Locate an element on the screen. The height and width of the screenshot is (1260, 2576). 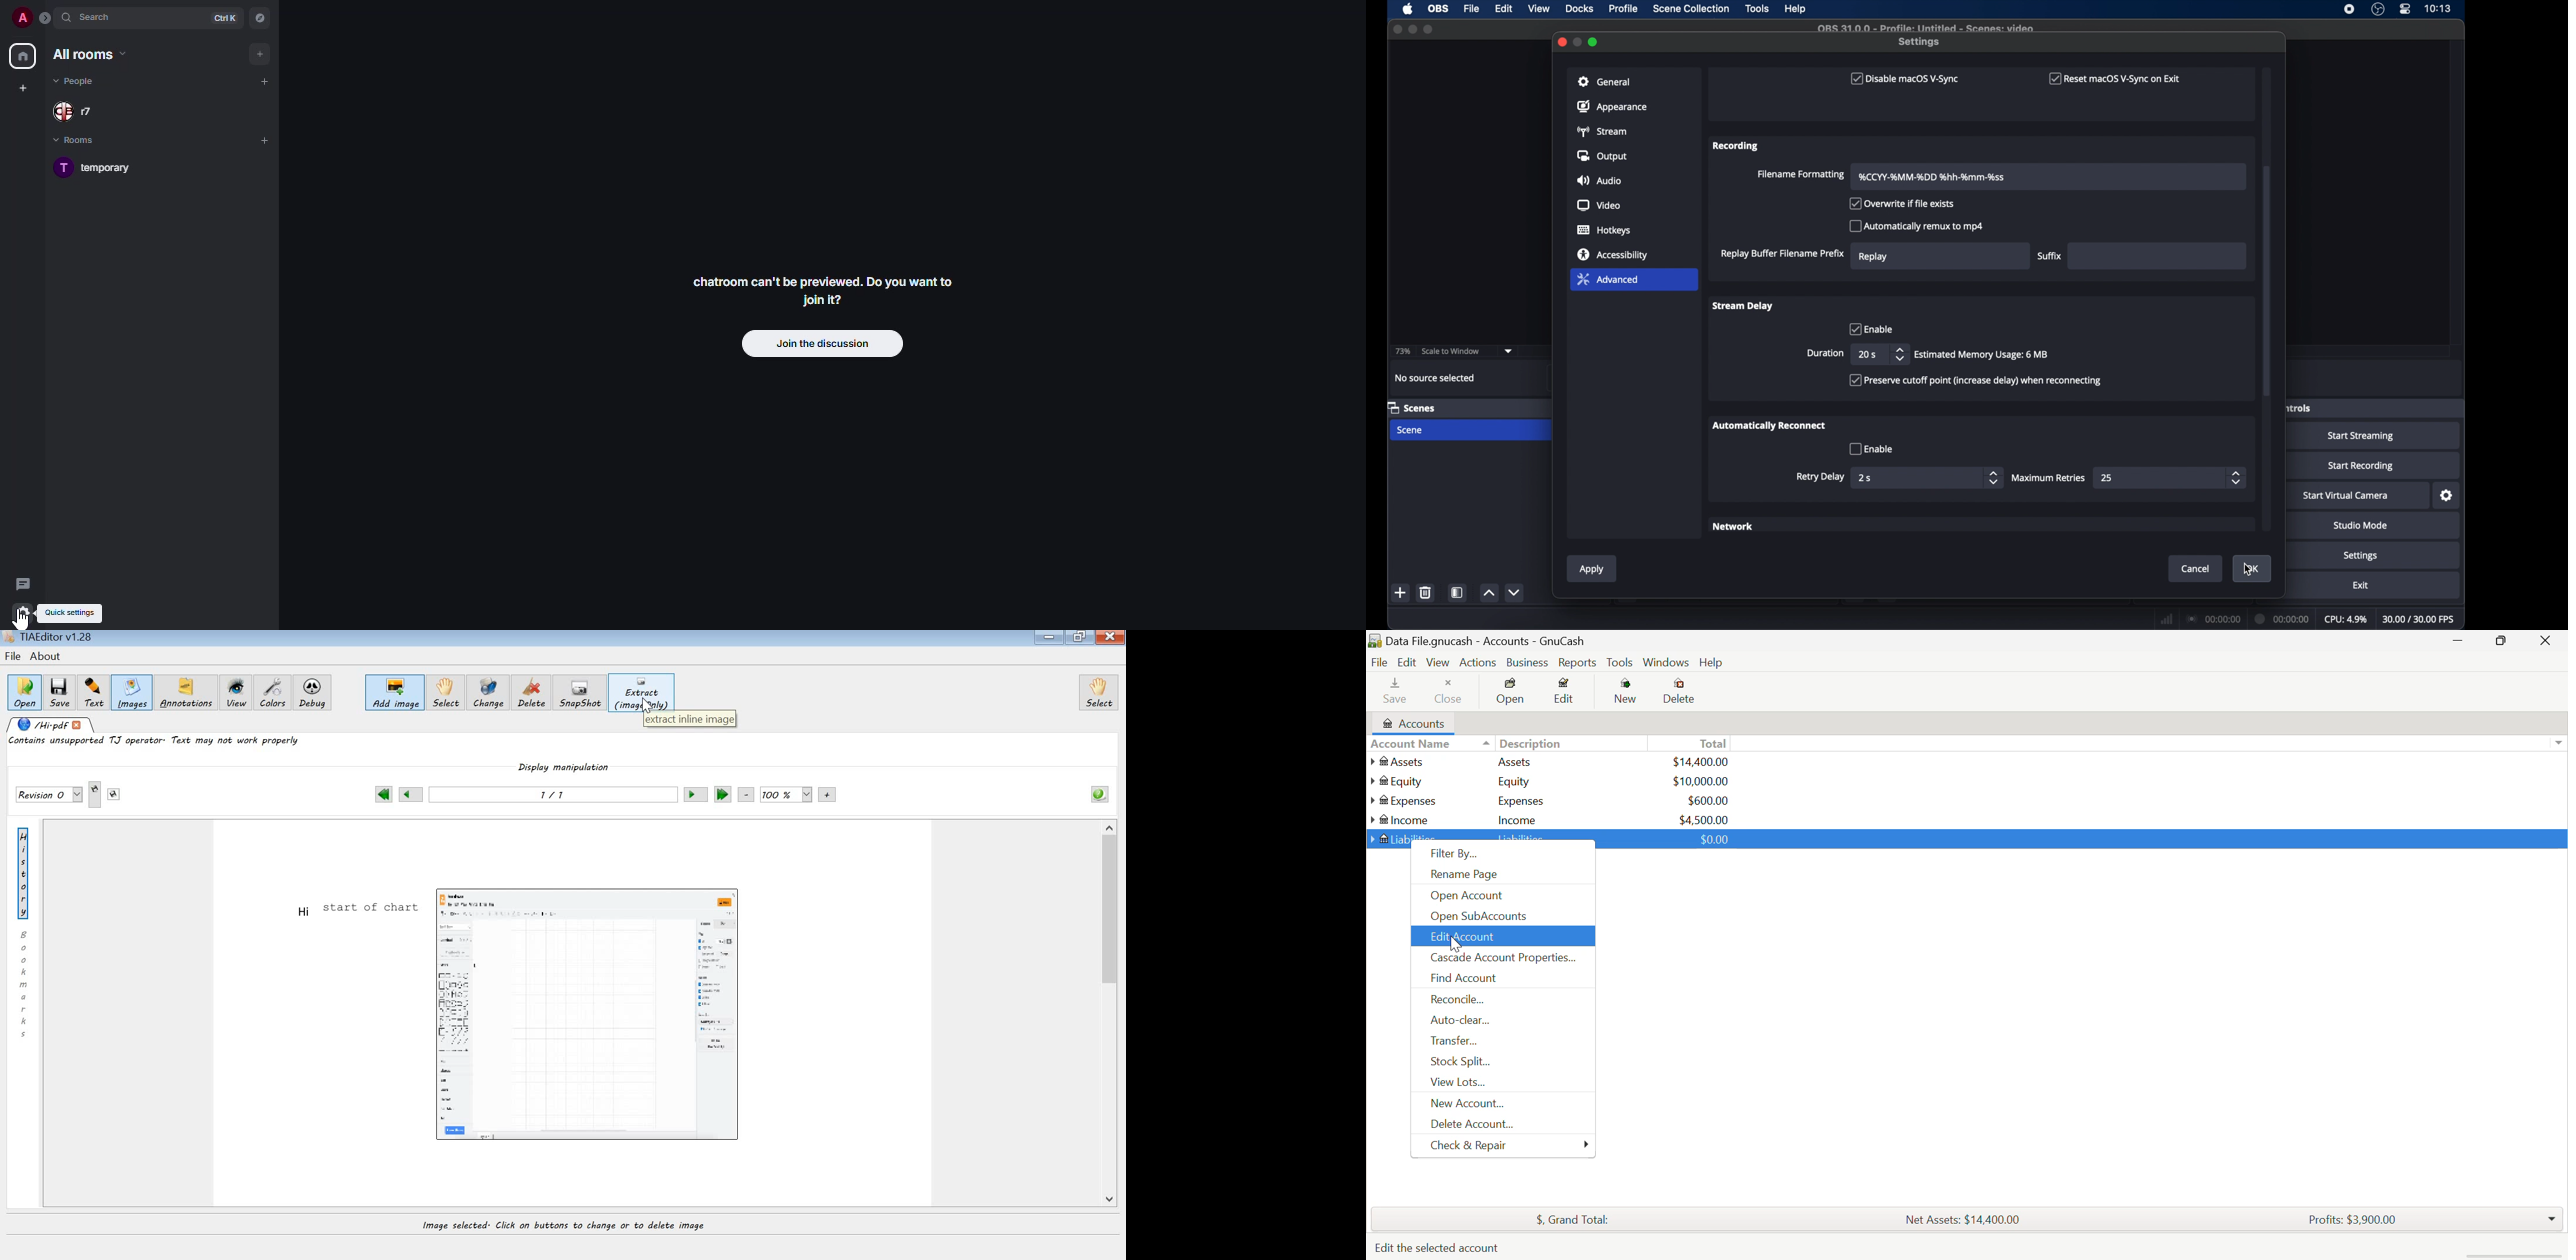
minimize is located at coordinates (1578, 41).